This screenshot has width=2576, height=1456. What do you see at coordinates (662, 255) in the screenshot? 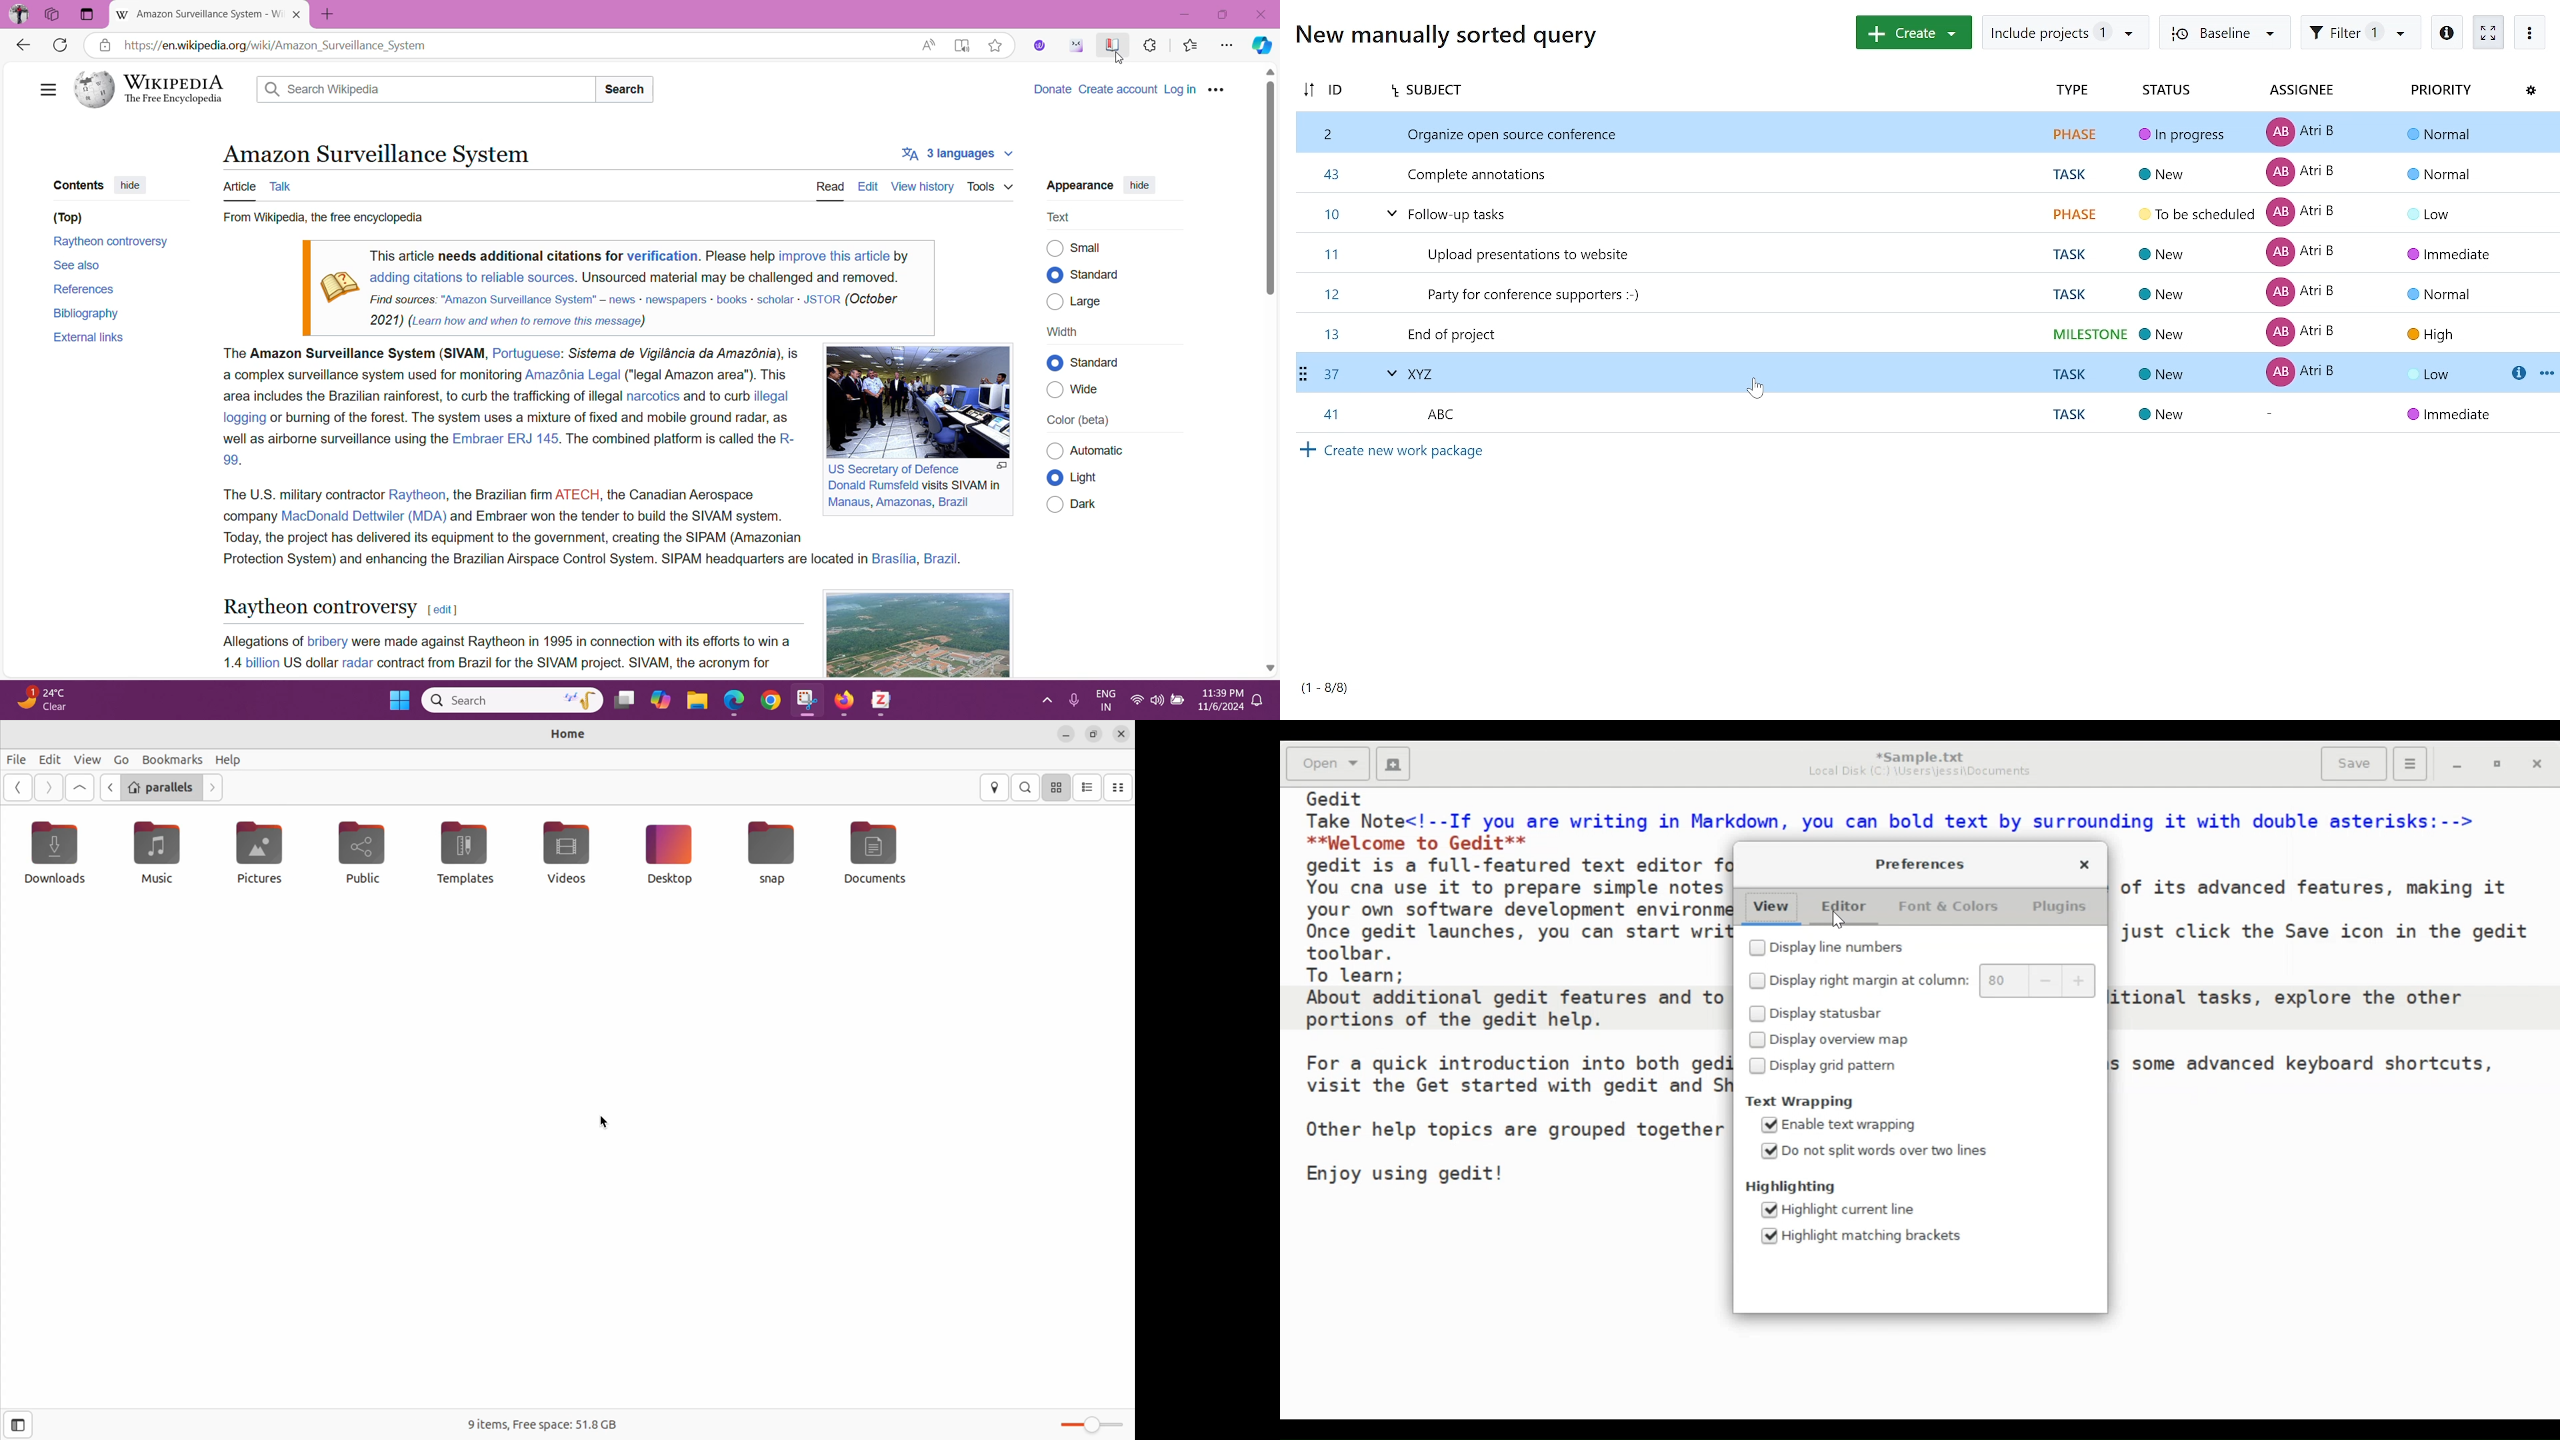
I see `verification` at bounding box center [662, 255].